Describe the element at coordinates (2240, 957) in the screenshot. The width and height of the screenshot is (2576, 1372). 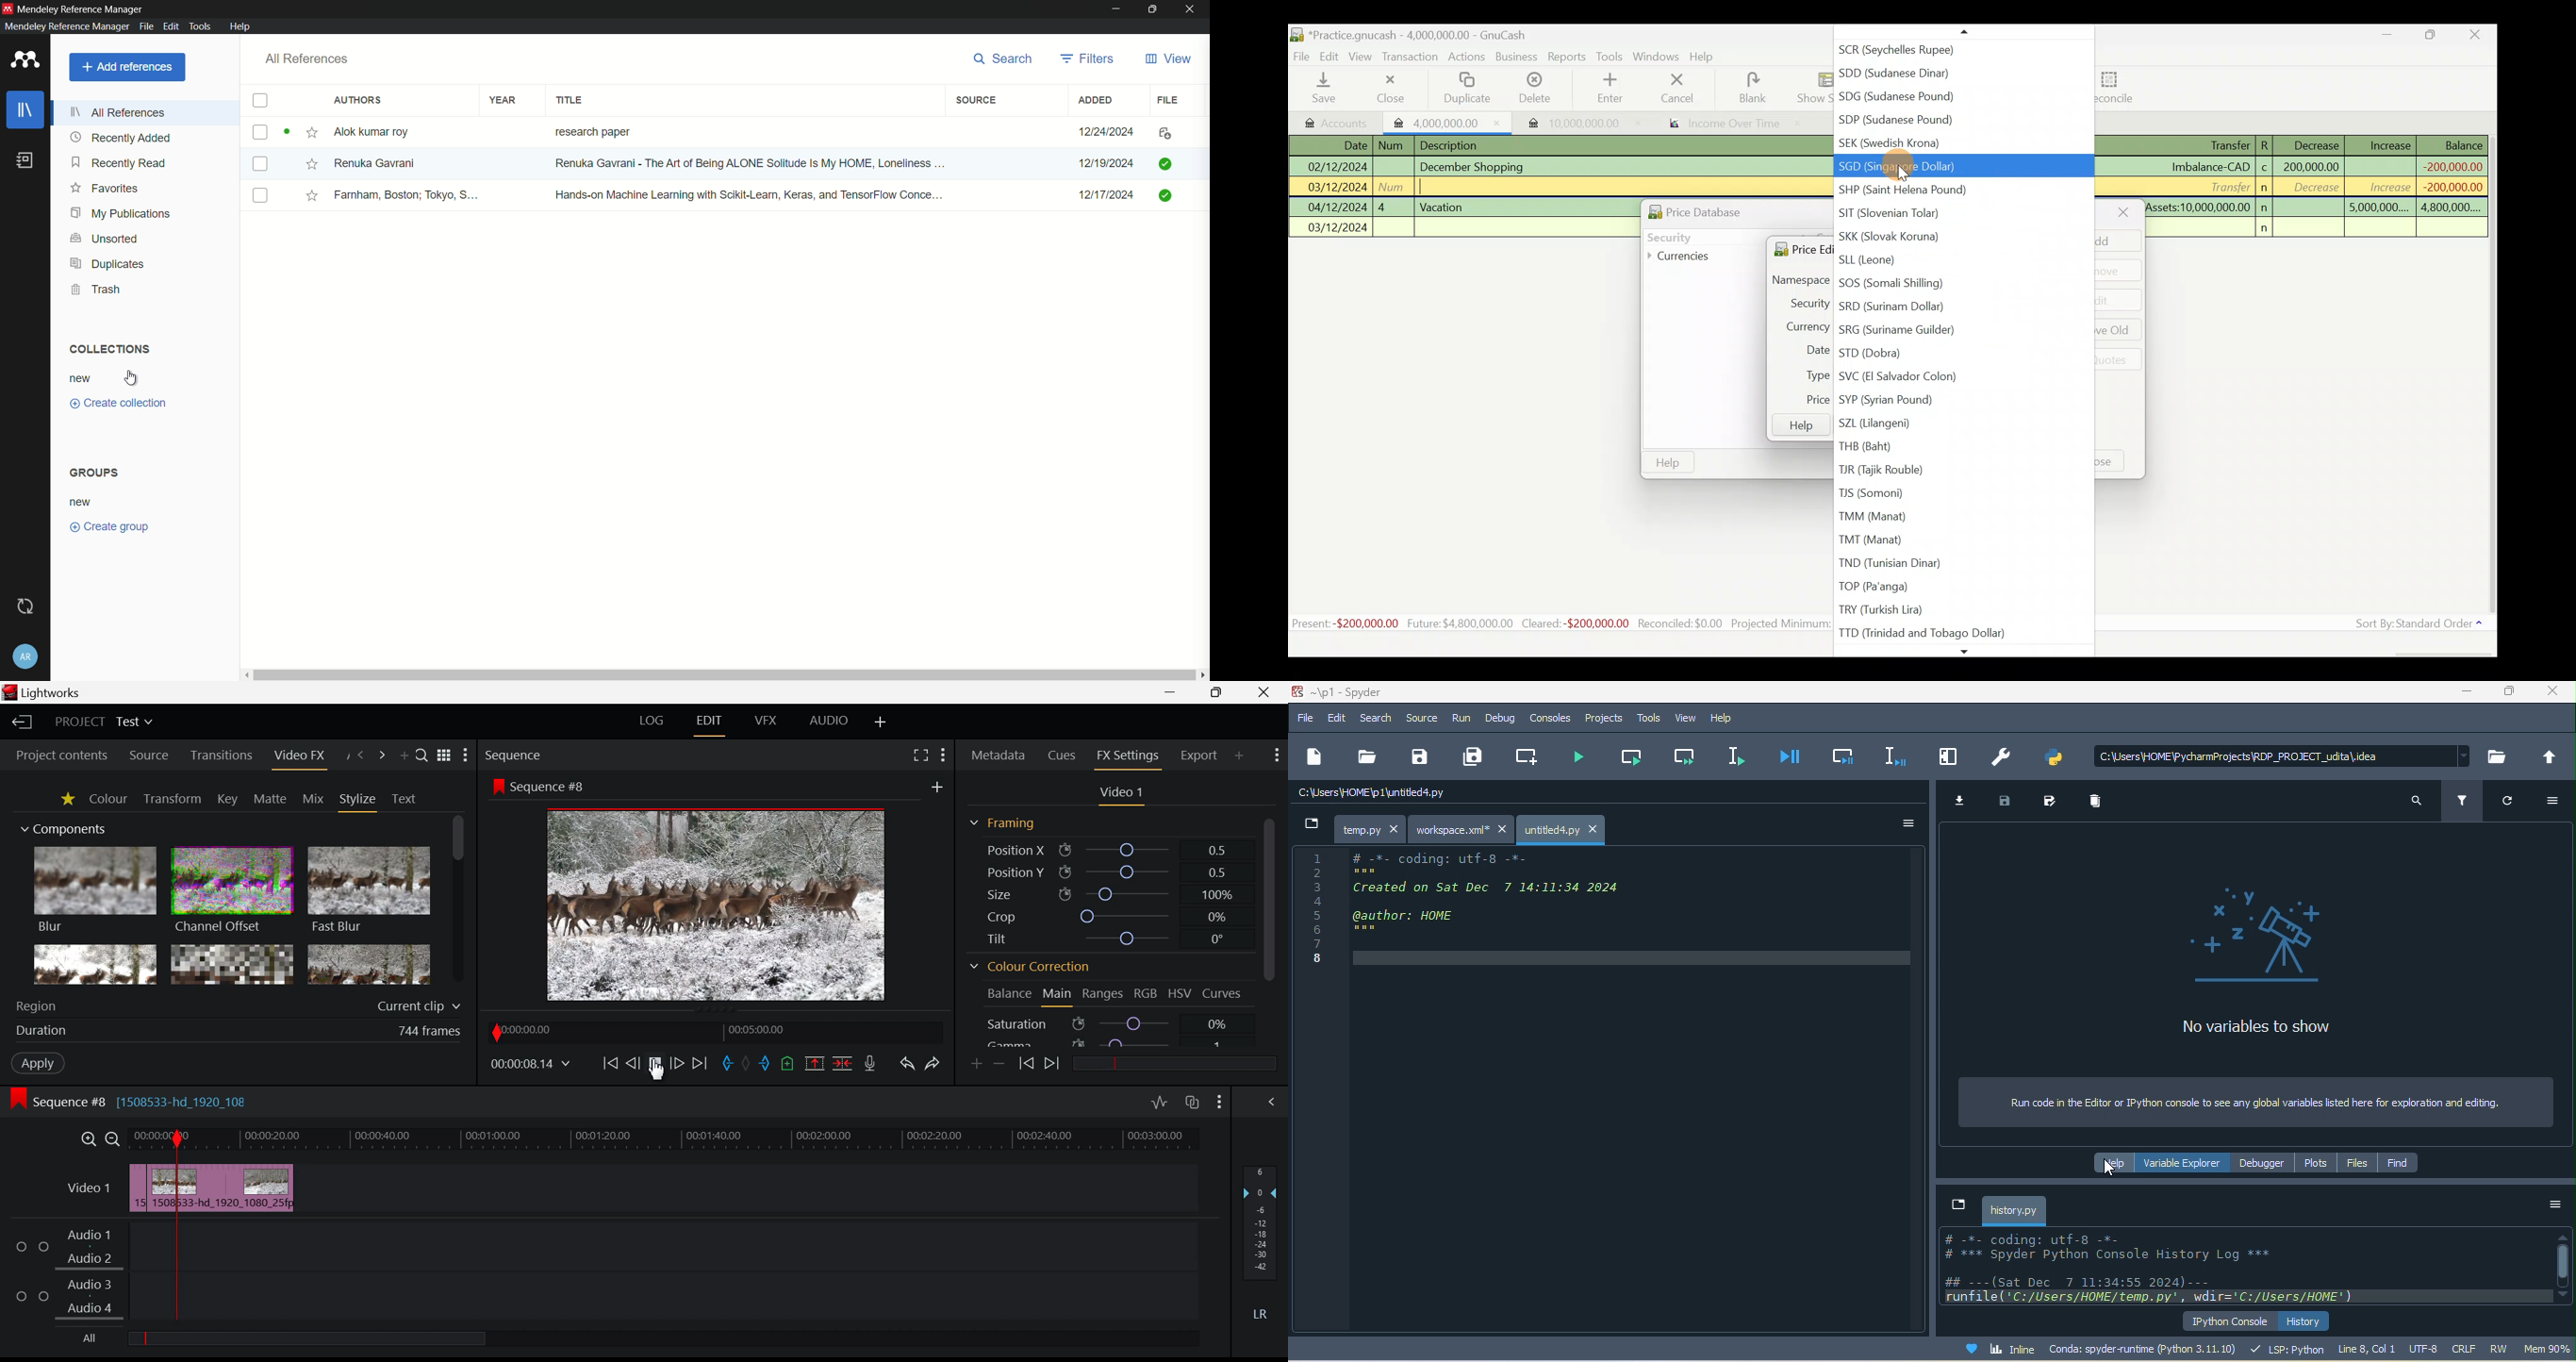
I see `no variables to show` at that location.